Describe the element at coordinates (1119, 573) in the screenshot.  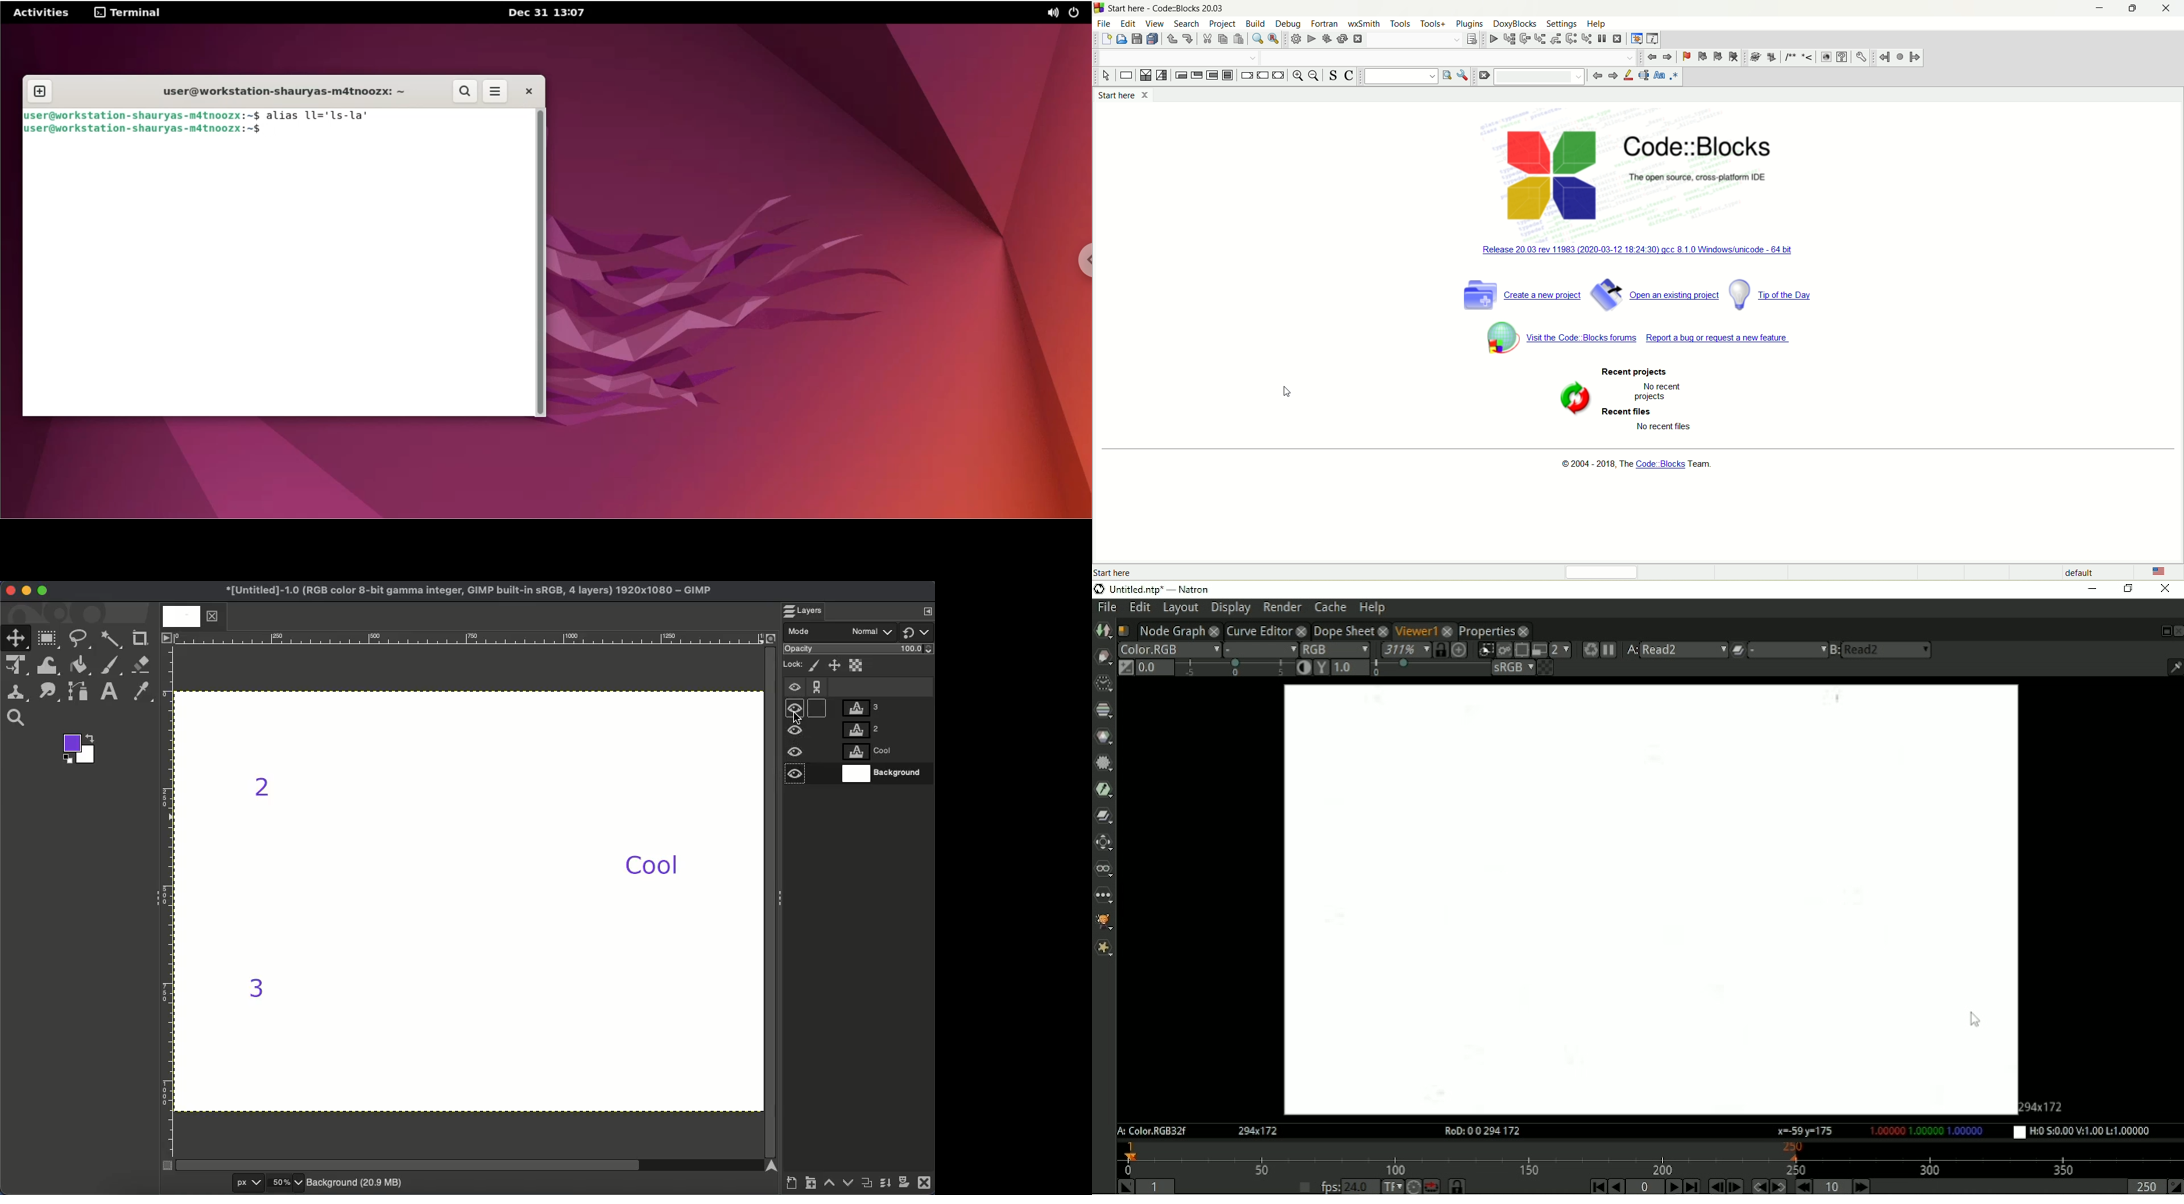
I see `text` at that location.